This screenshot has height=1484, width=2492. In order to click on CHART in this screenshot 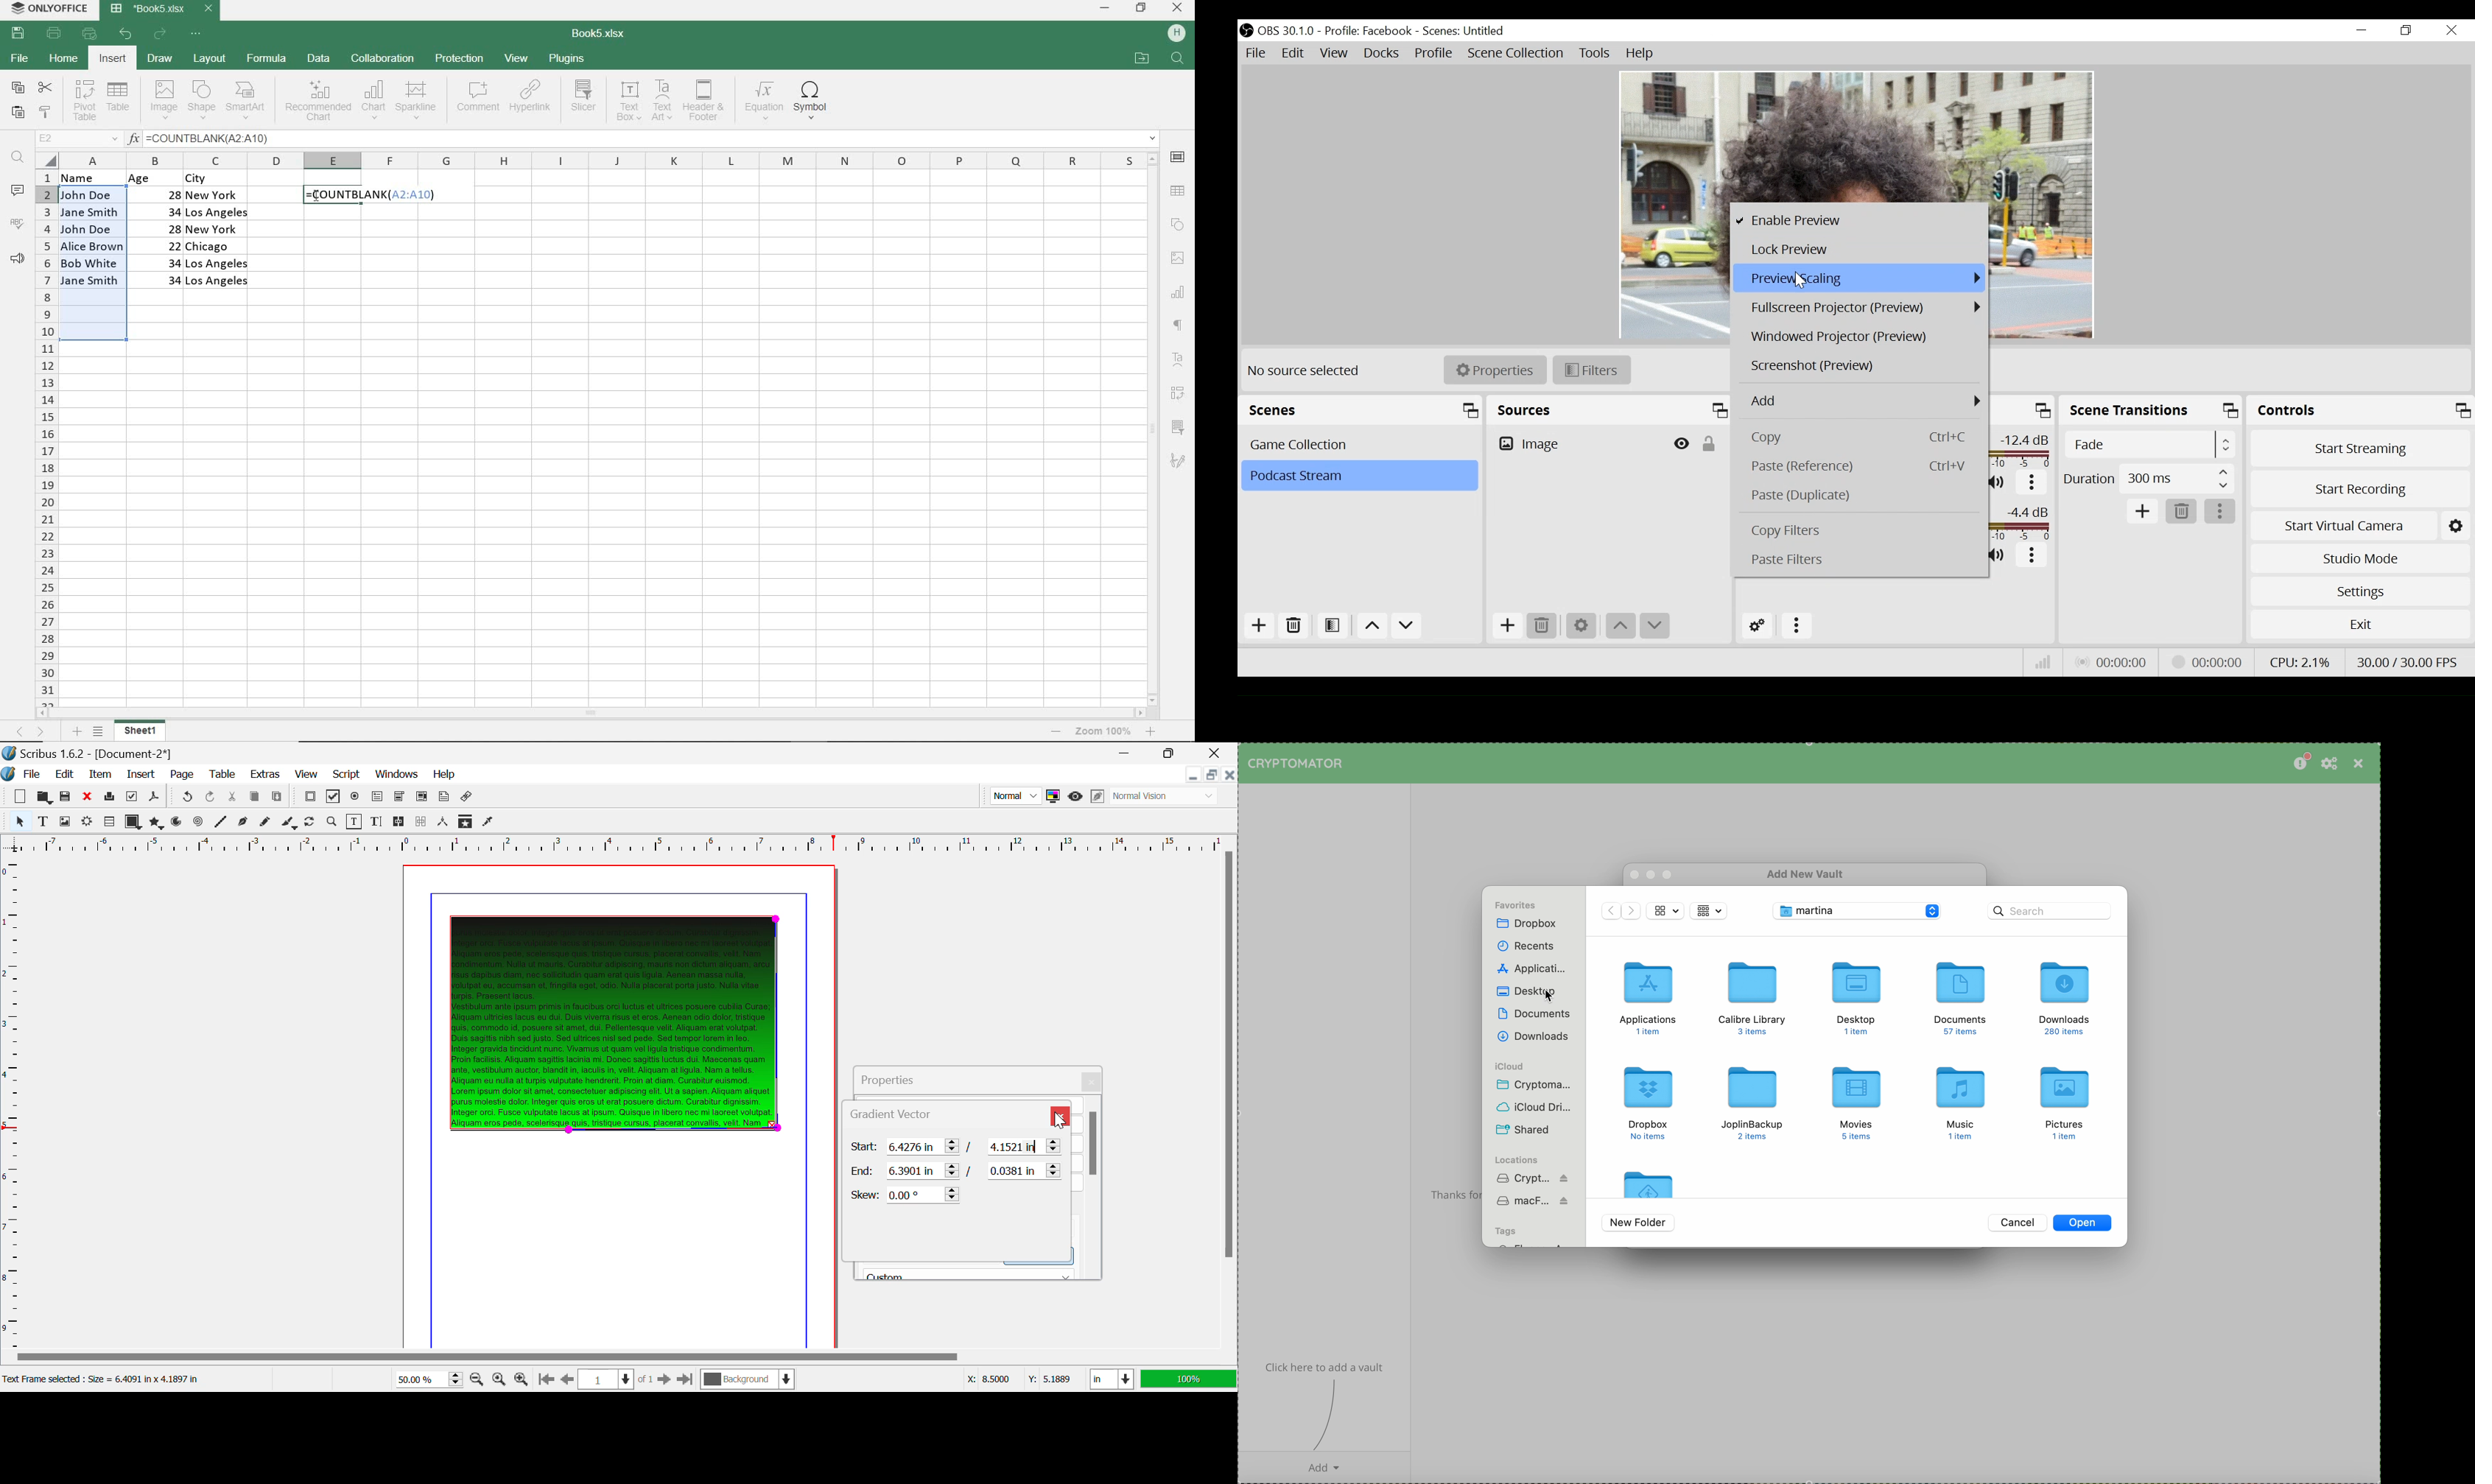, I will do `click(1177, 292)`.